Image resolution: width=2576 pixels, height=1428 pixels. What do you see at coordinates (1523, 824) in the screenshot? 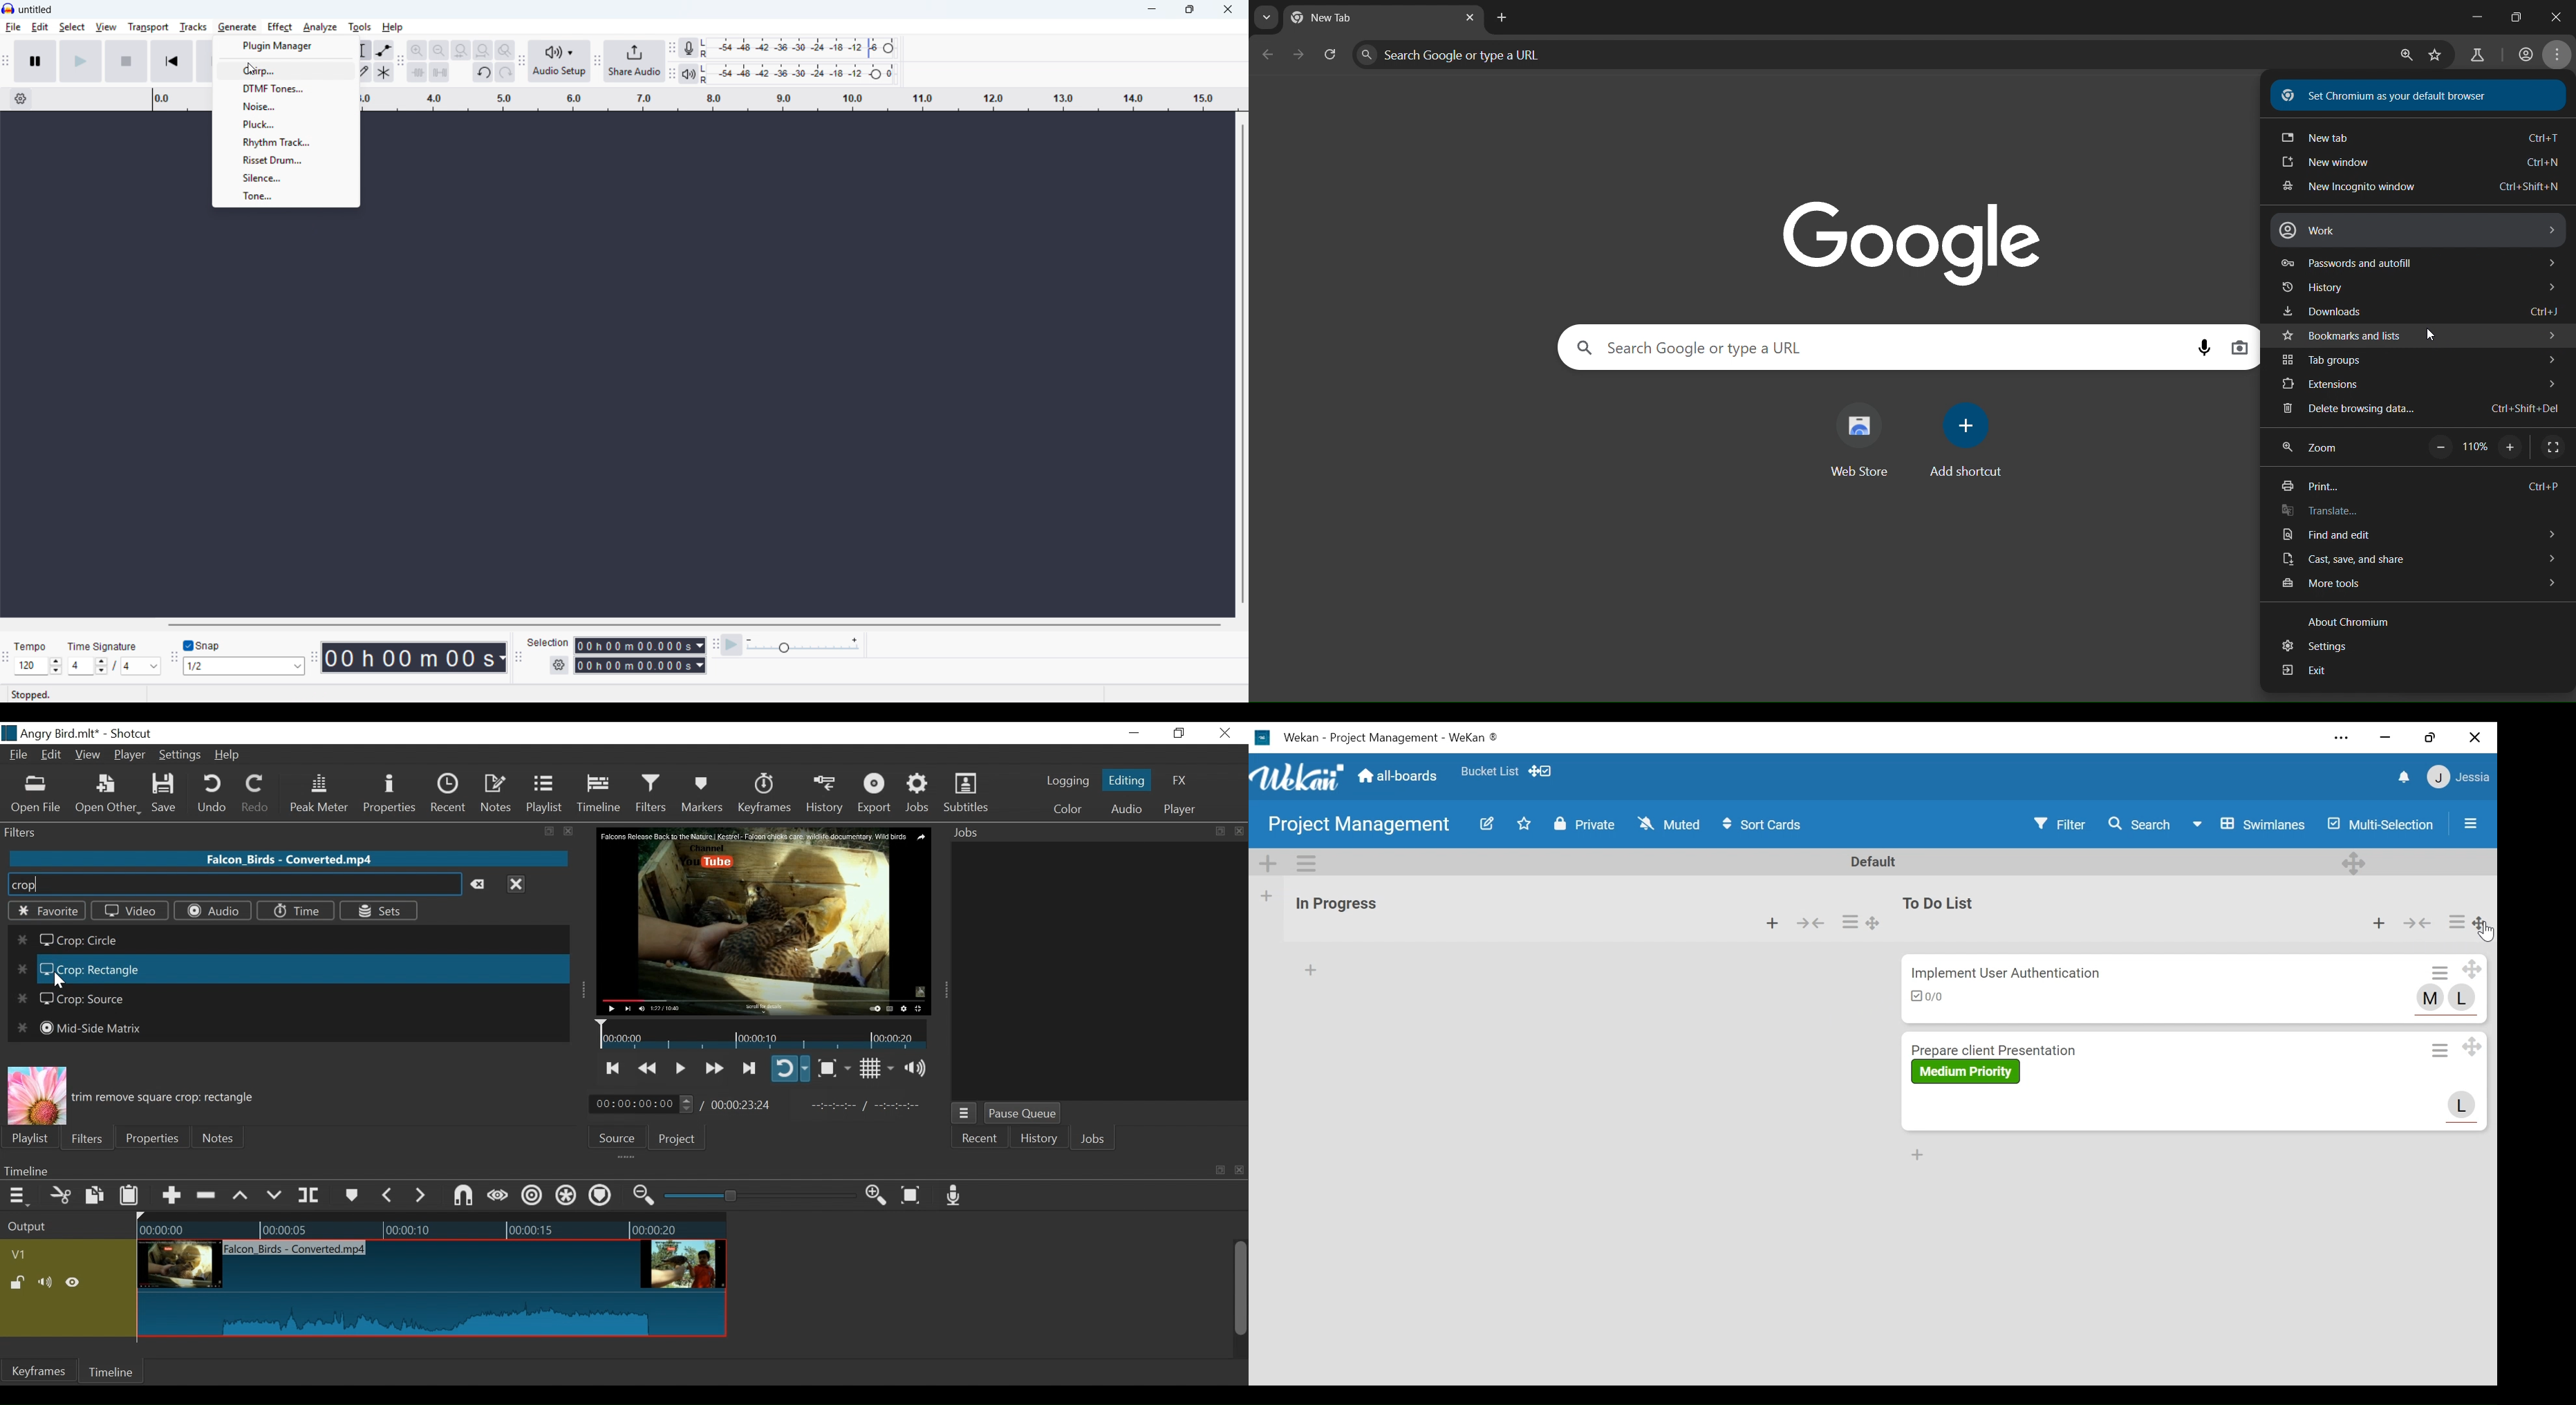
I see `Toggle favorites` at bounding box center [1523, 824].